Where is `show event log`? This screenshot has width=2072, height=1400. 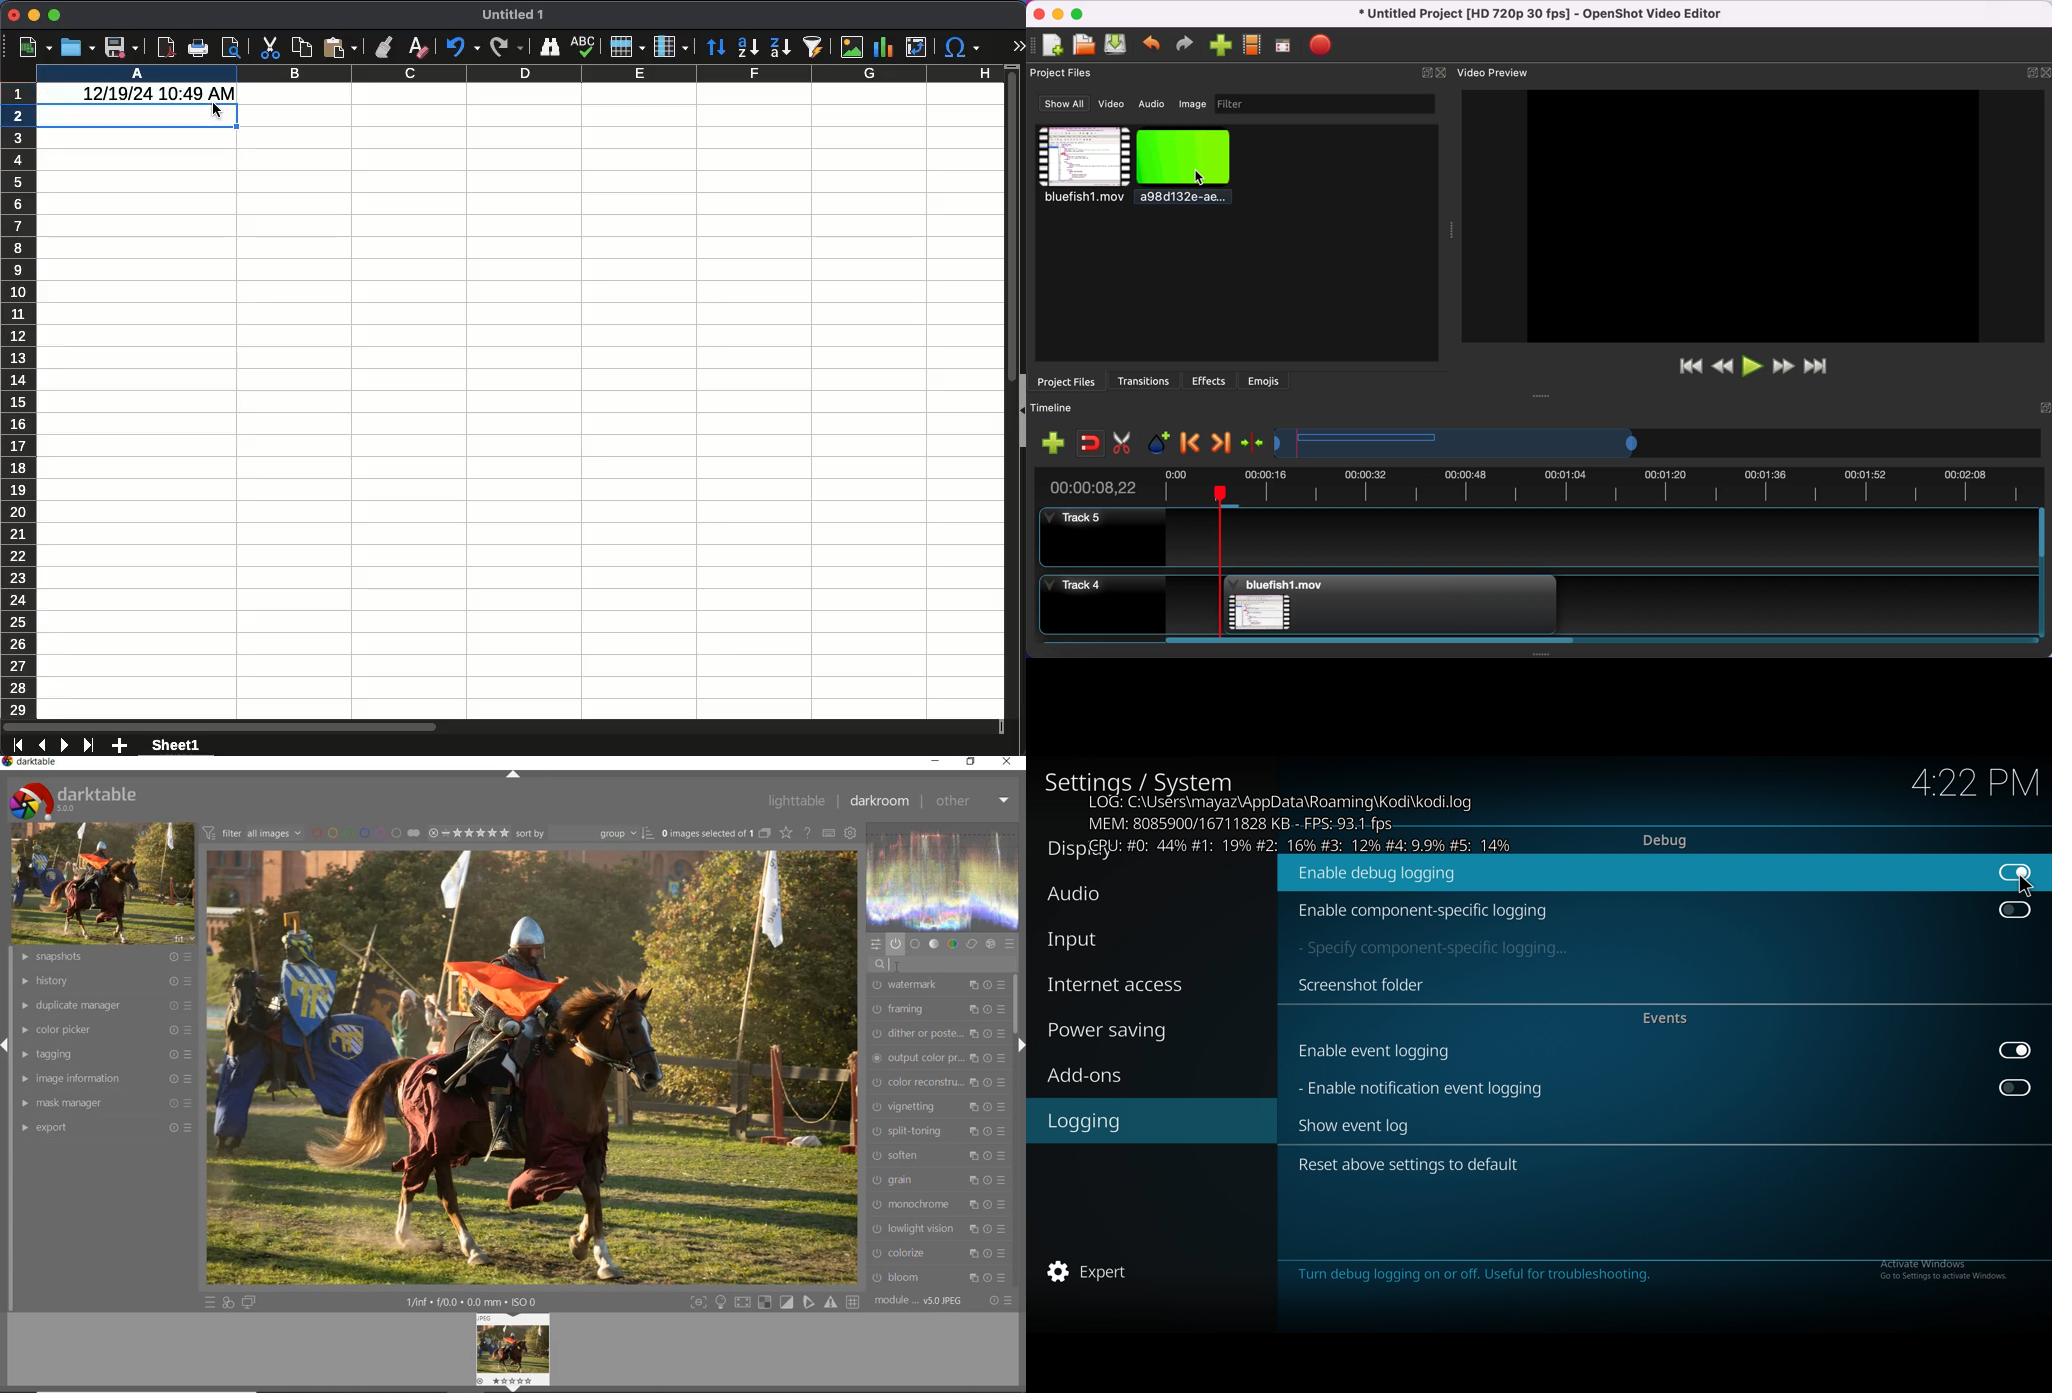 show event log is located at coordinates (1363, 1125).